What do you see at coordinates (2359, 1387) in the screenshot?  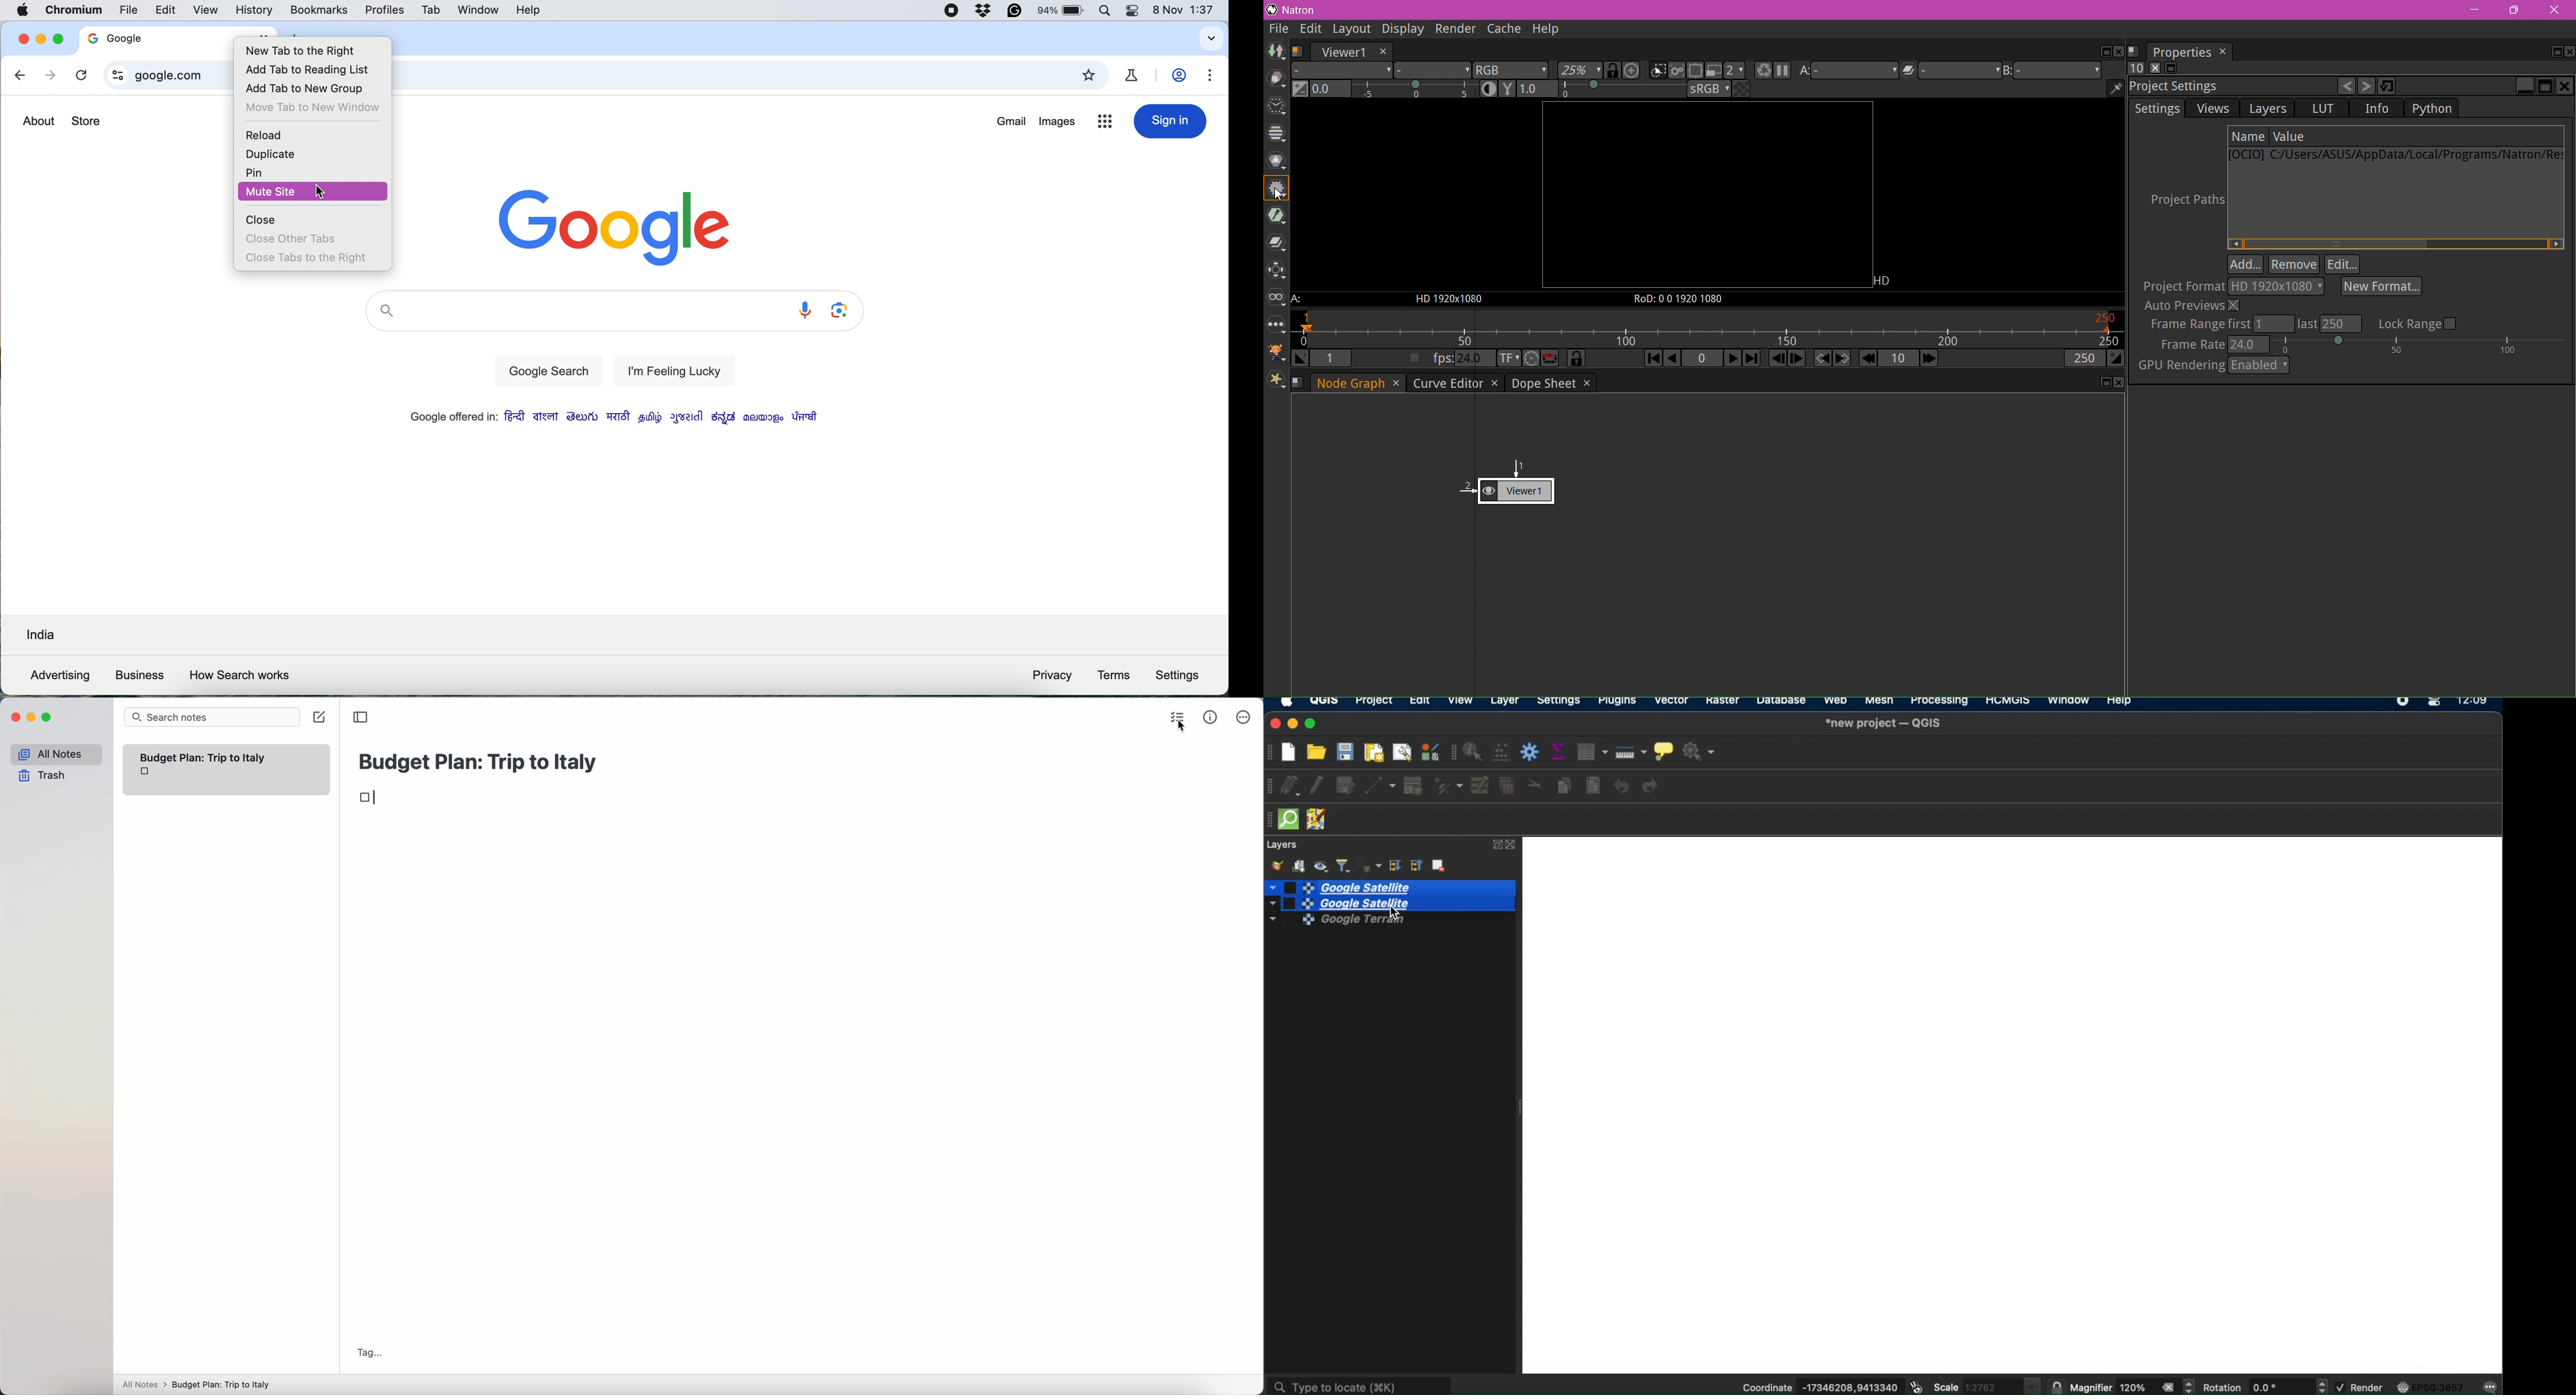 I see `render` at bounding box center [2359, 1387].